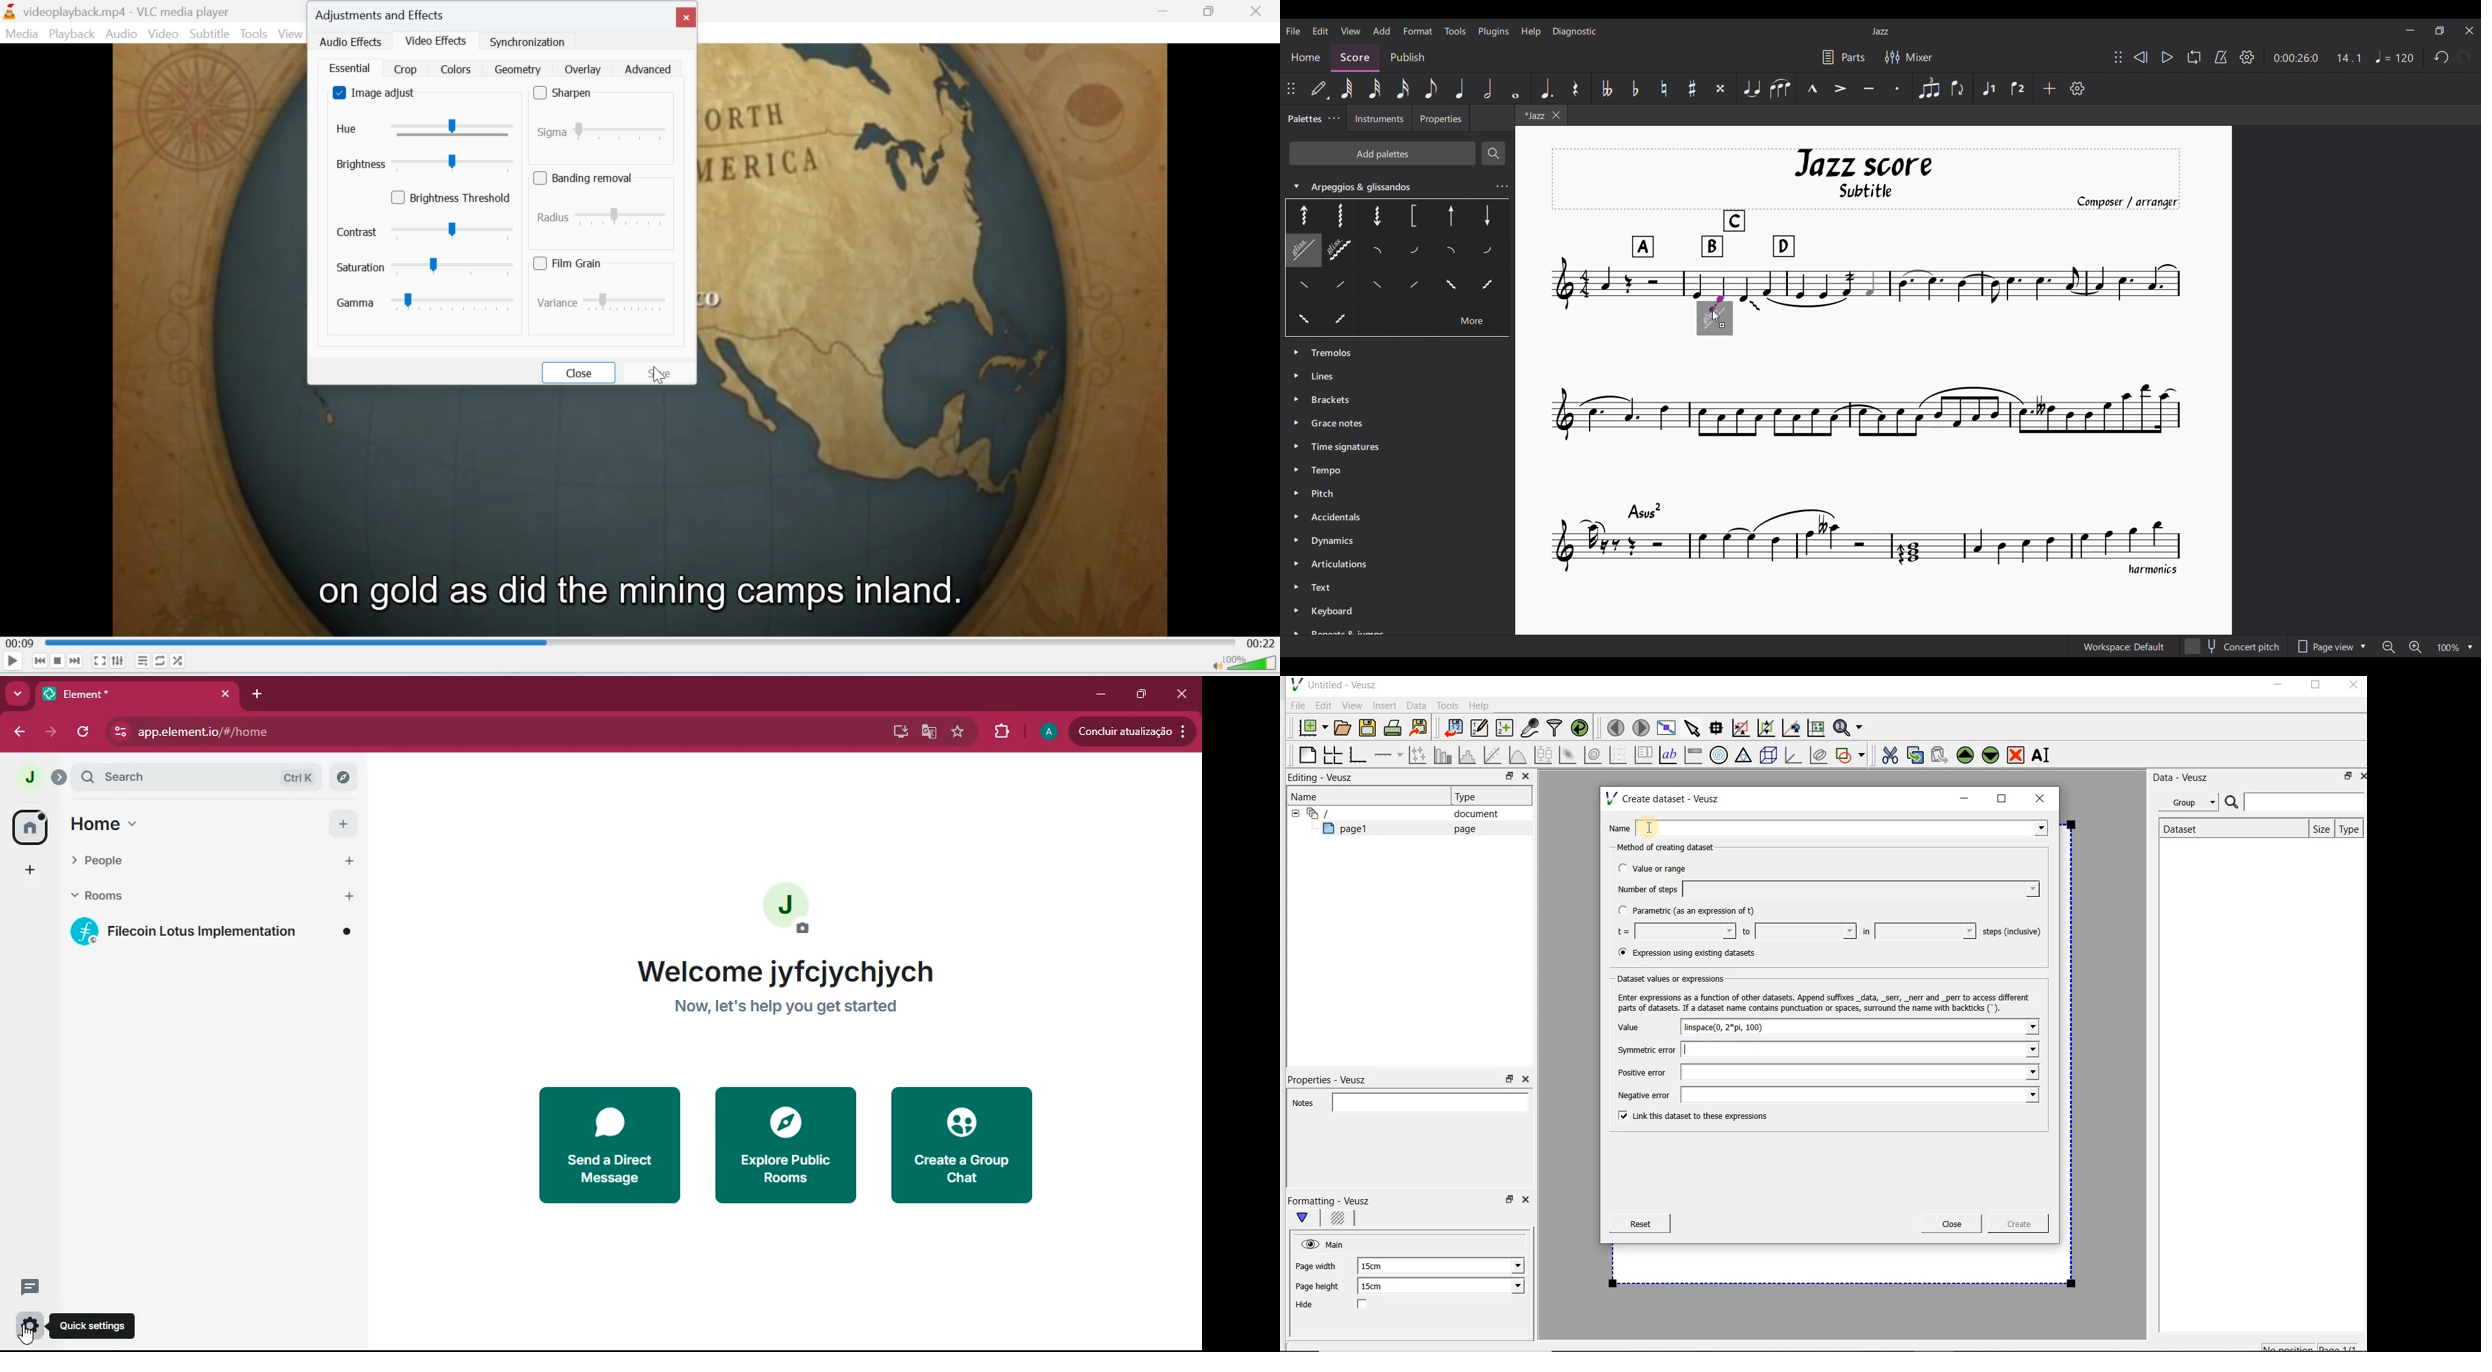 The width and height of the screenshot is (2492, 1372). I want to click on open a document, so click(1344, 727).